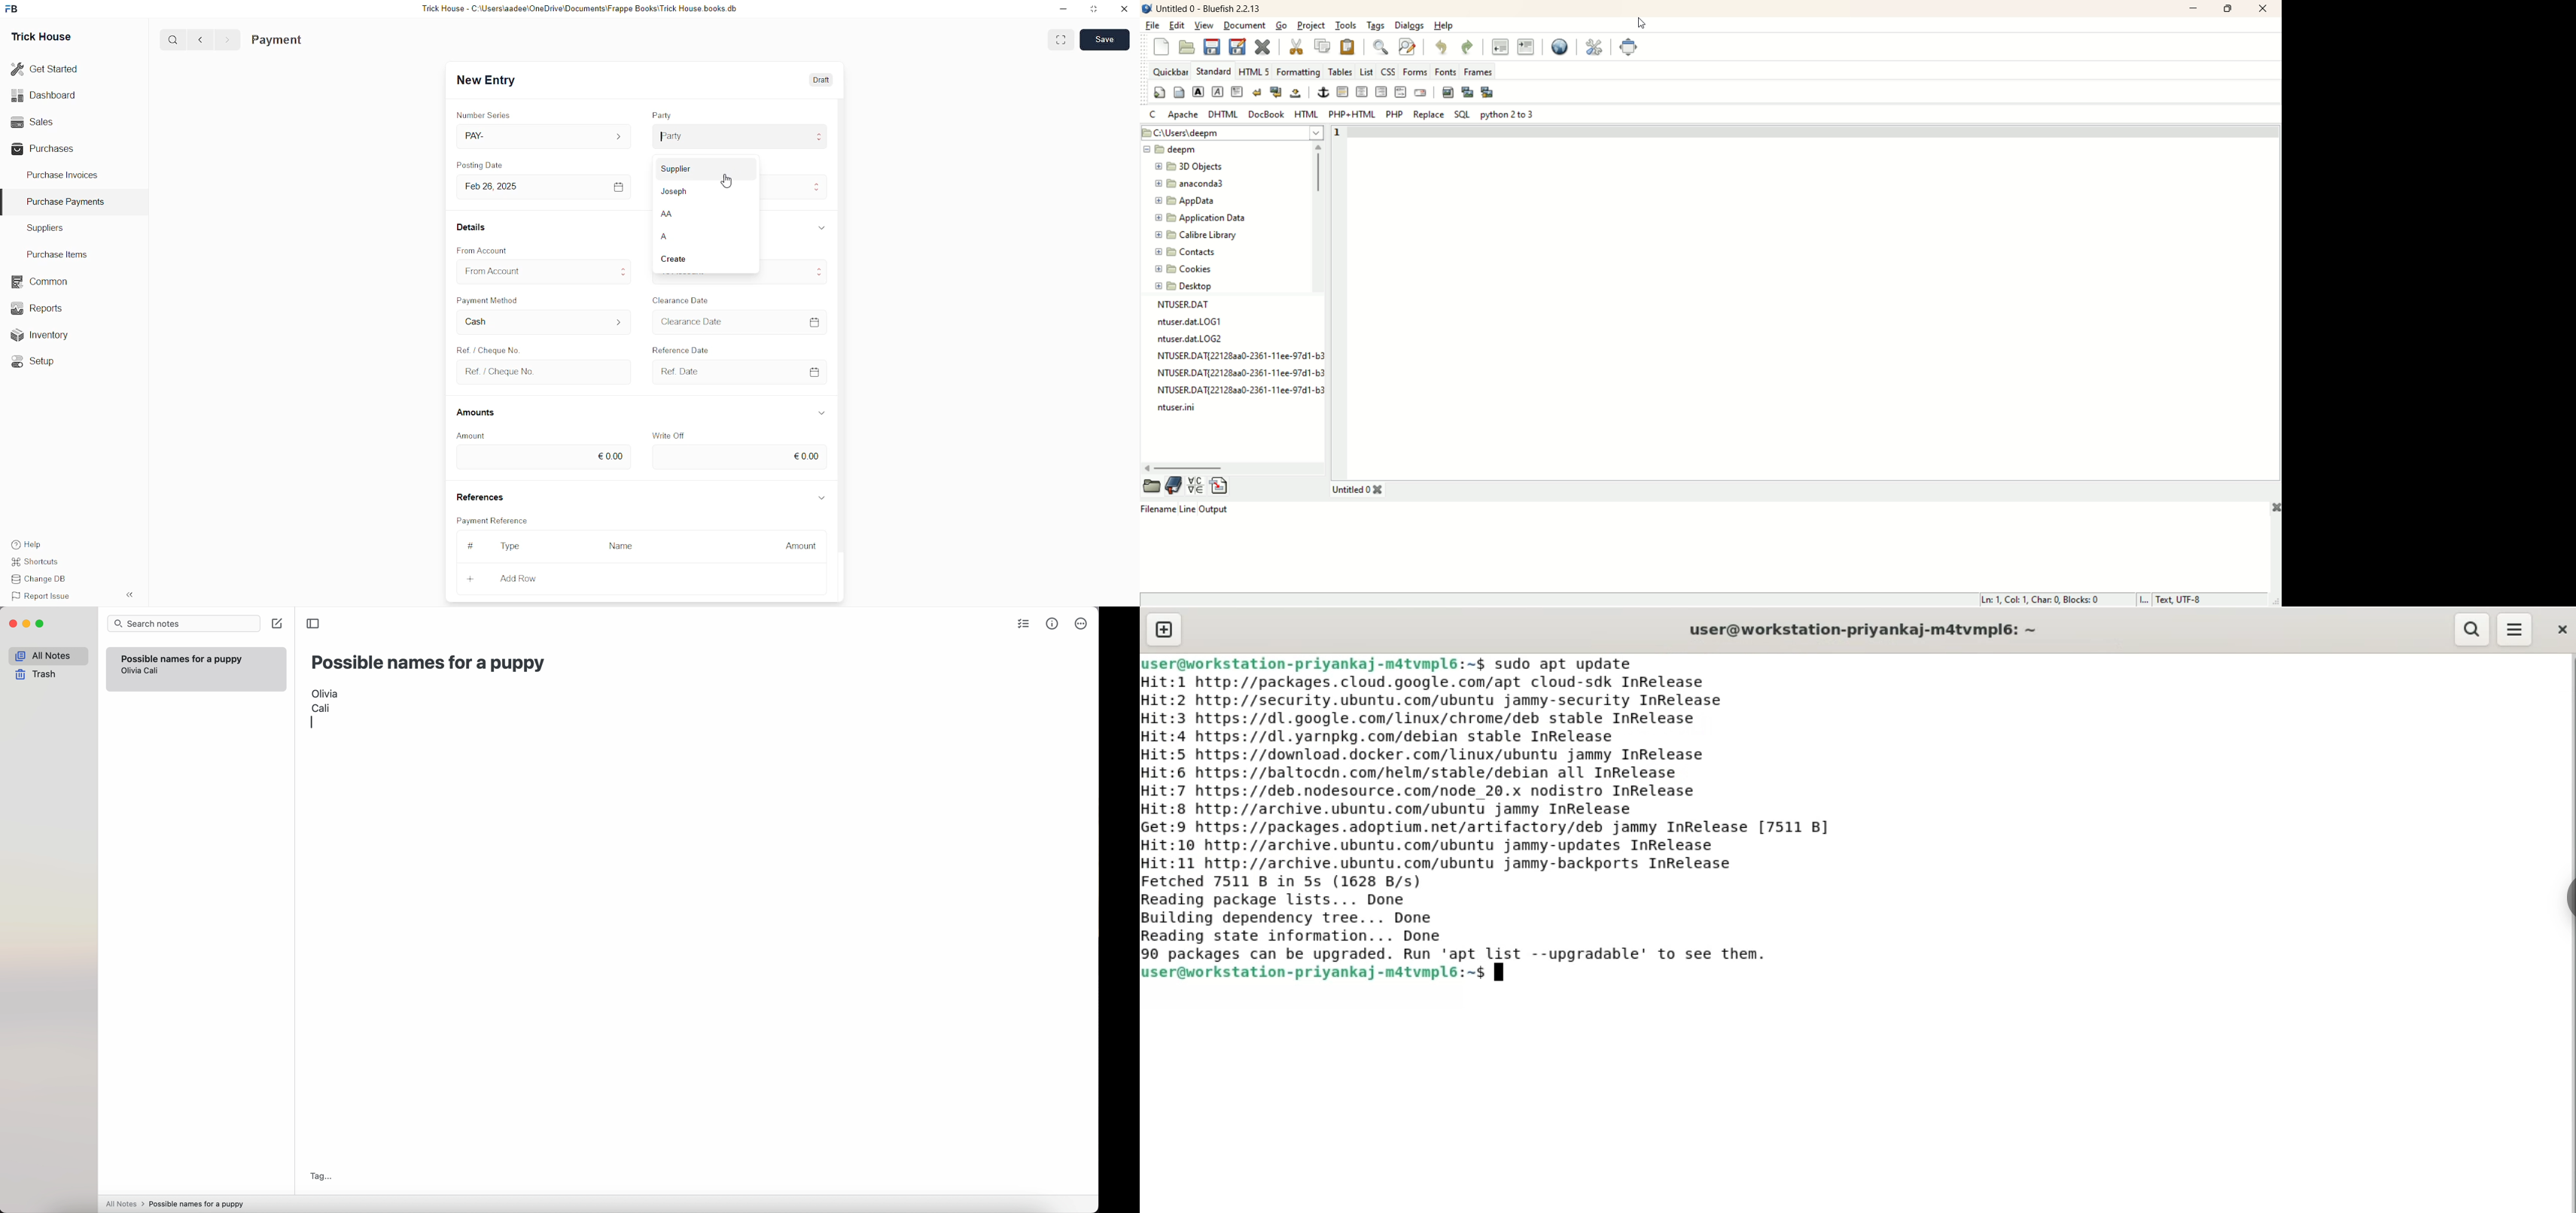  Describe the element at coordinates (489, 300) in the screenshot. I see `Payment Method` at that location.